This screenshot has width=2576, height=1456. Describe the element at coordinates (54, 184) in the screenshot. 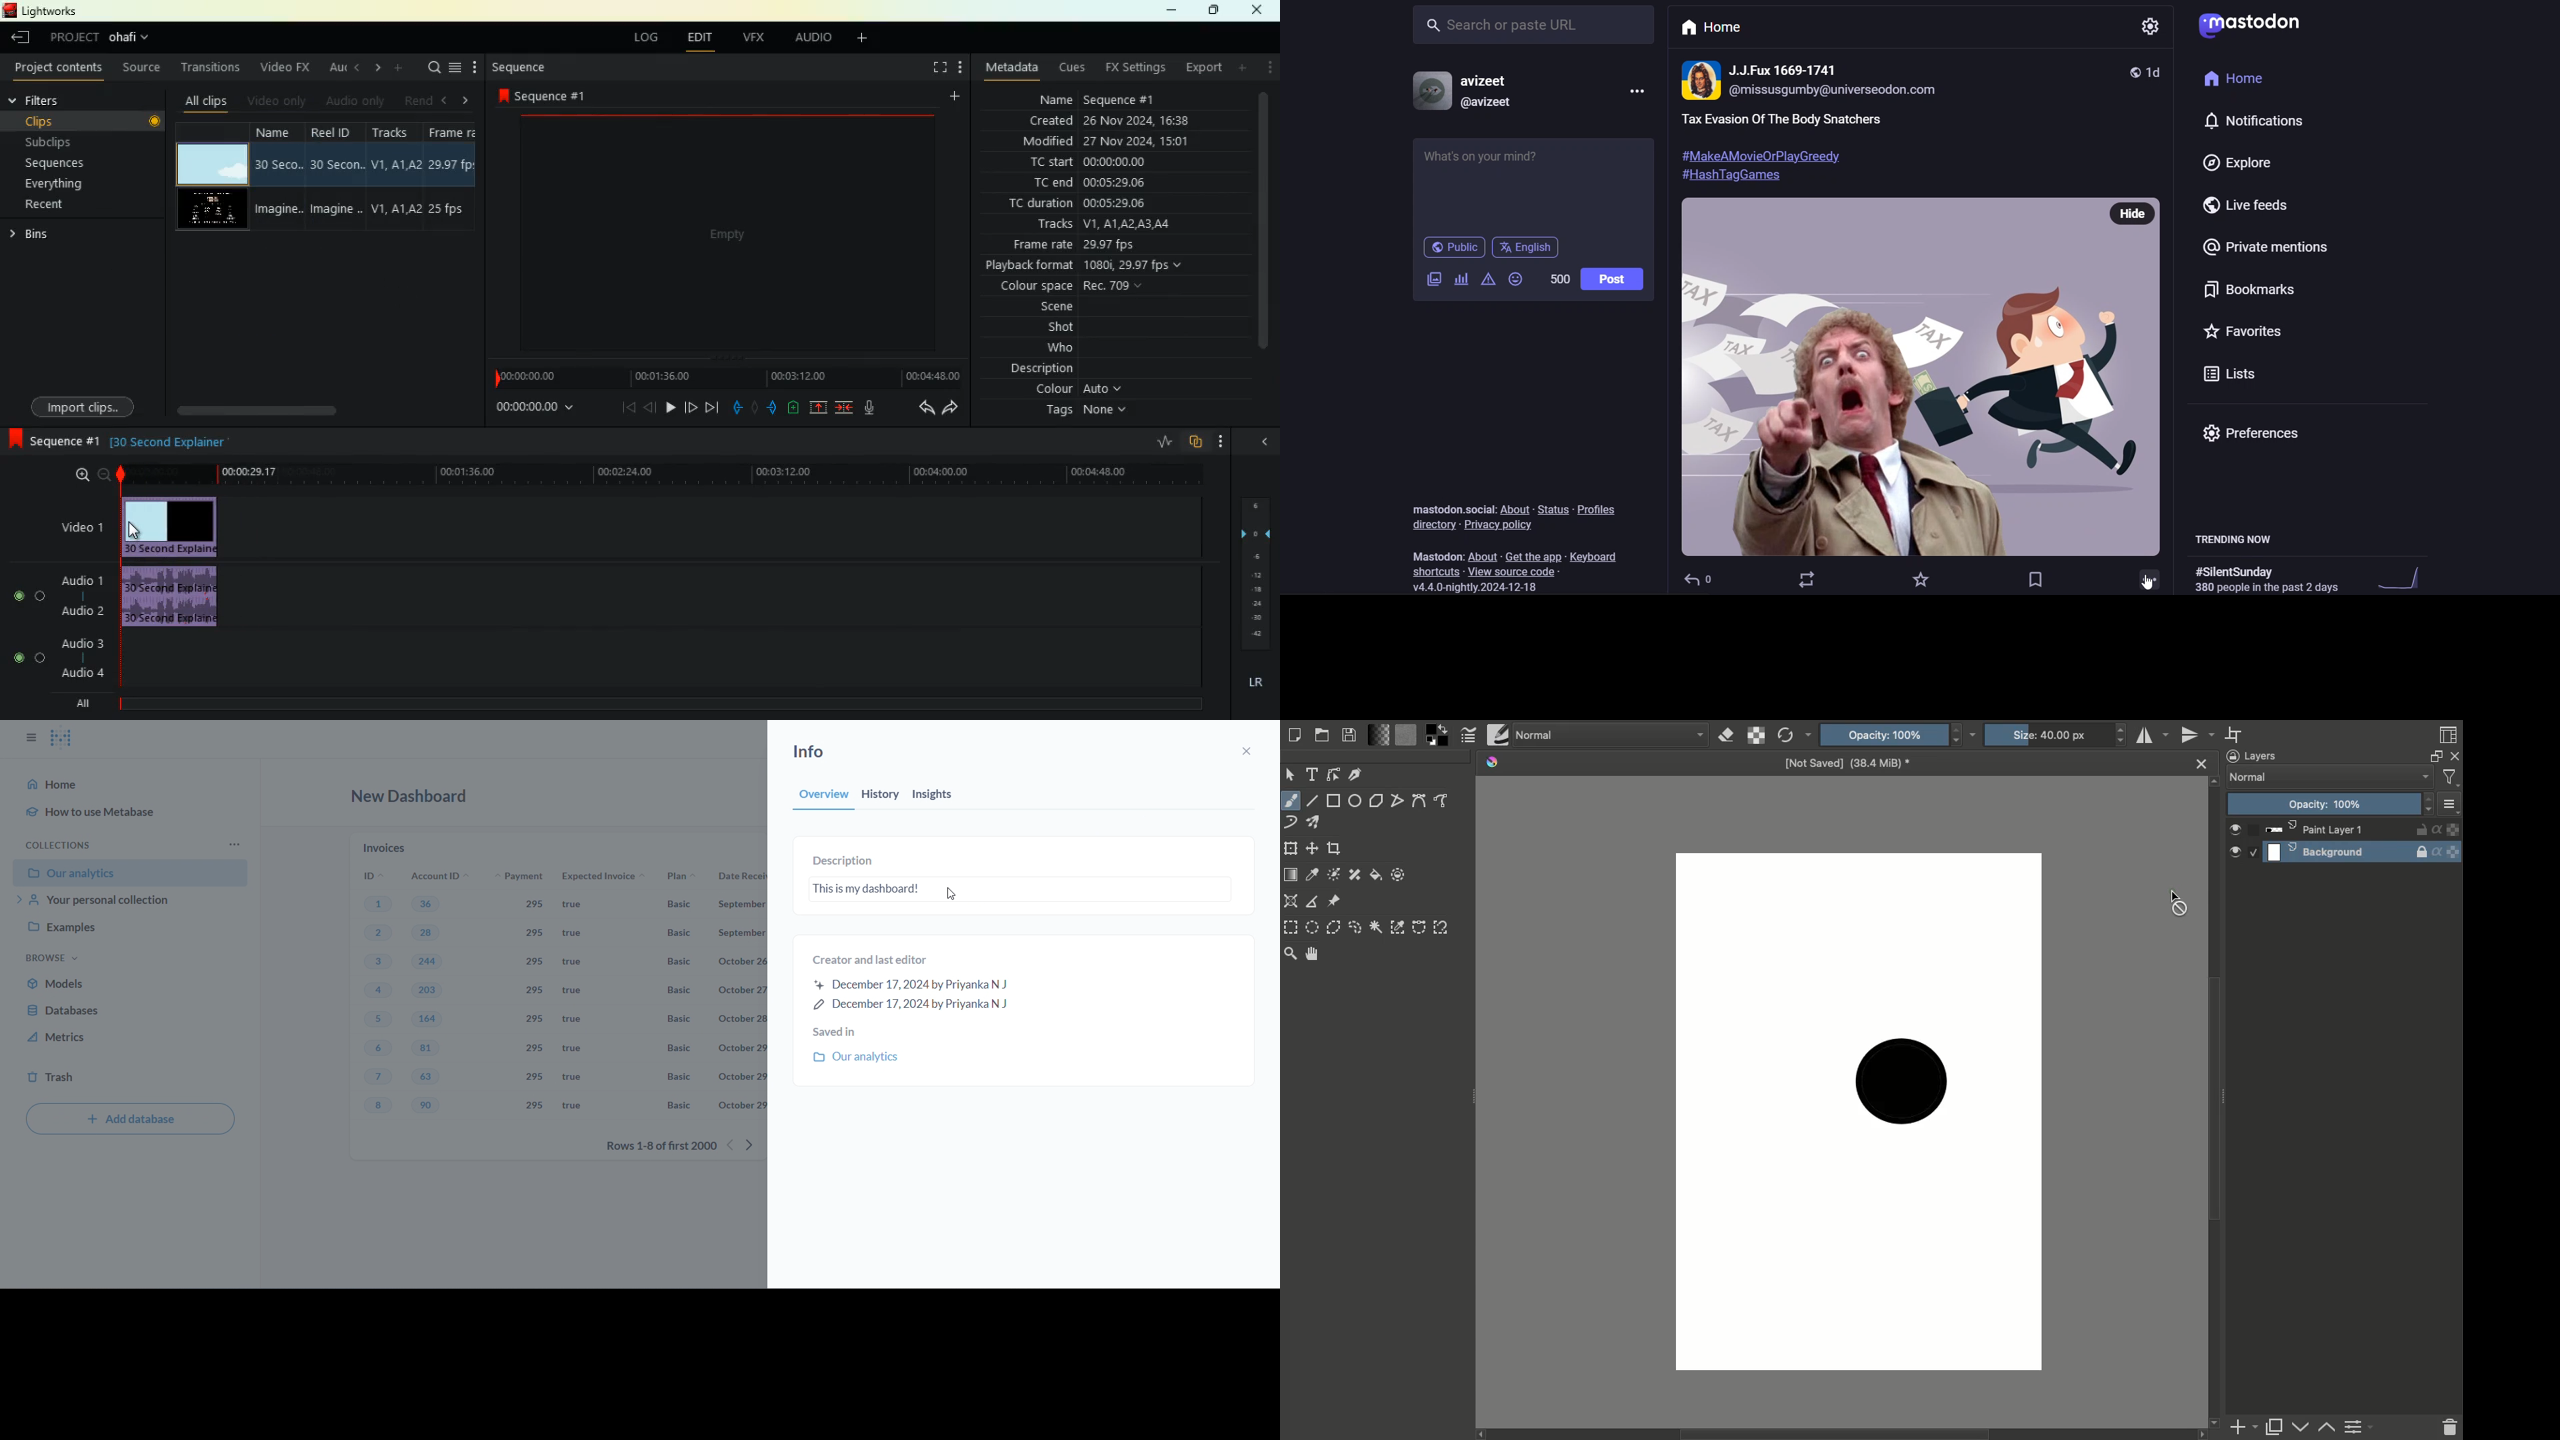

I see `everything` at that location.